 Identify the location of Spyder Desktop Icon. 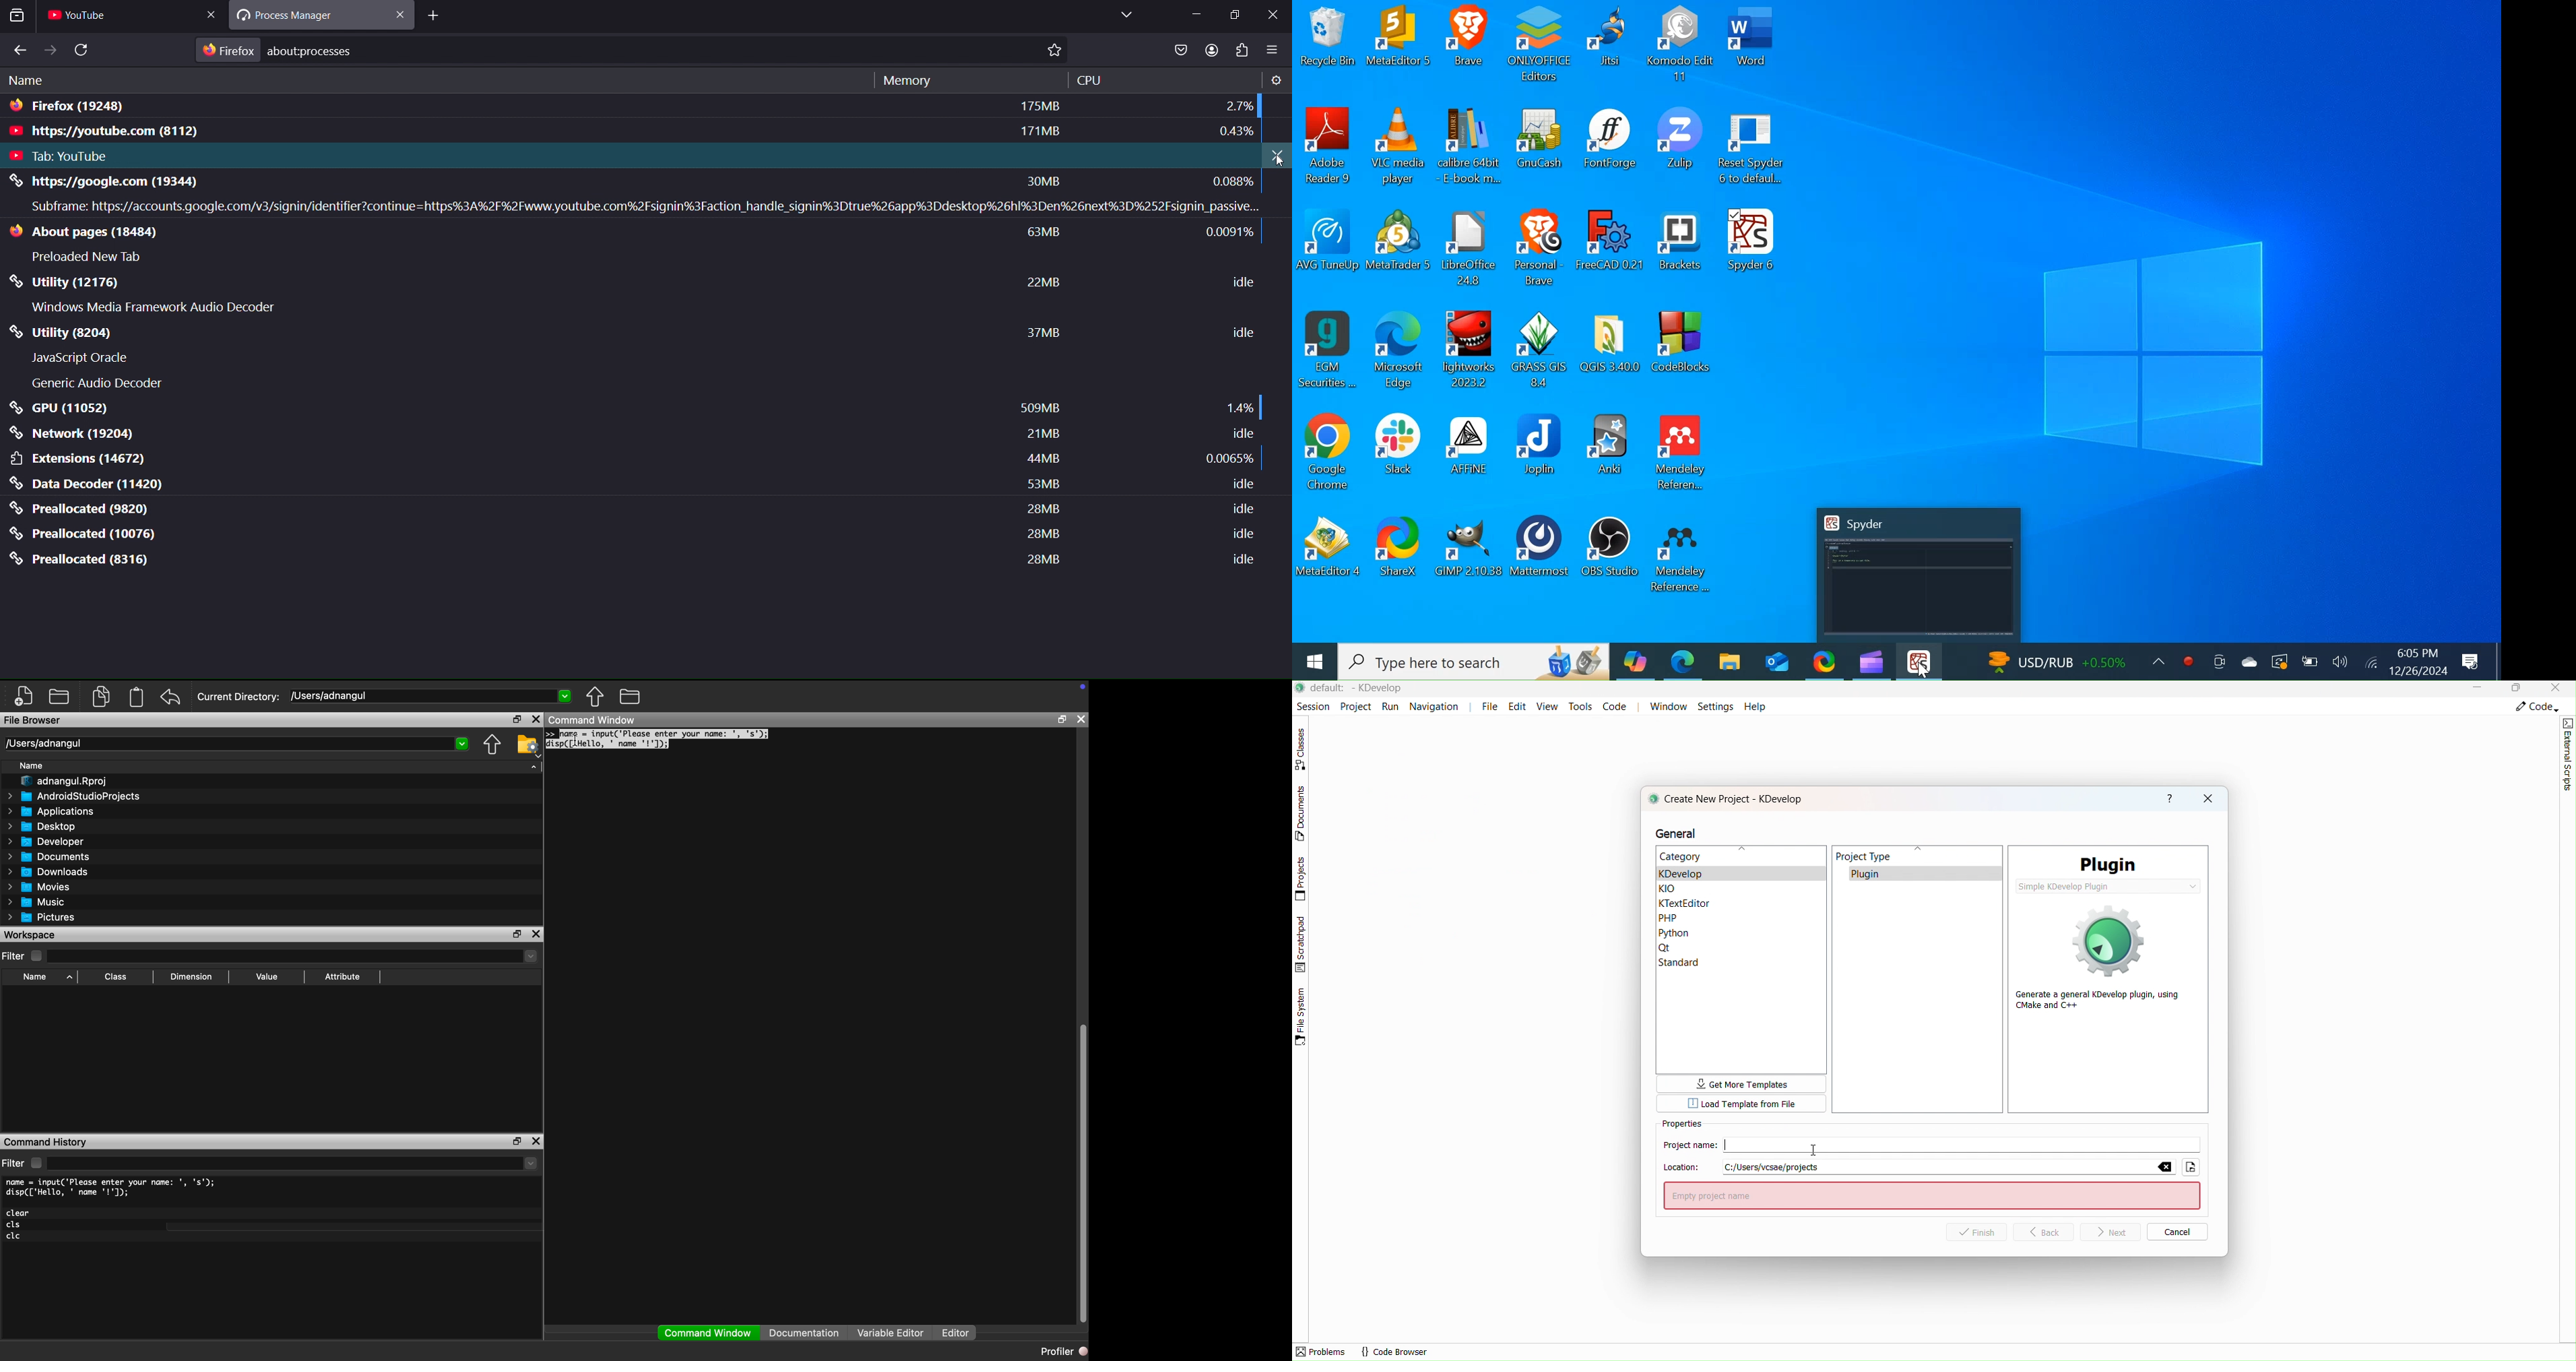
(1920, 662).